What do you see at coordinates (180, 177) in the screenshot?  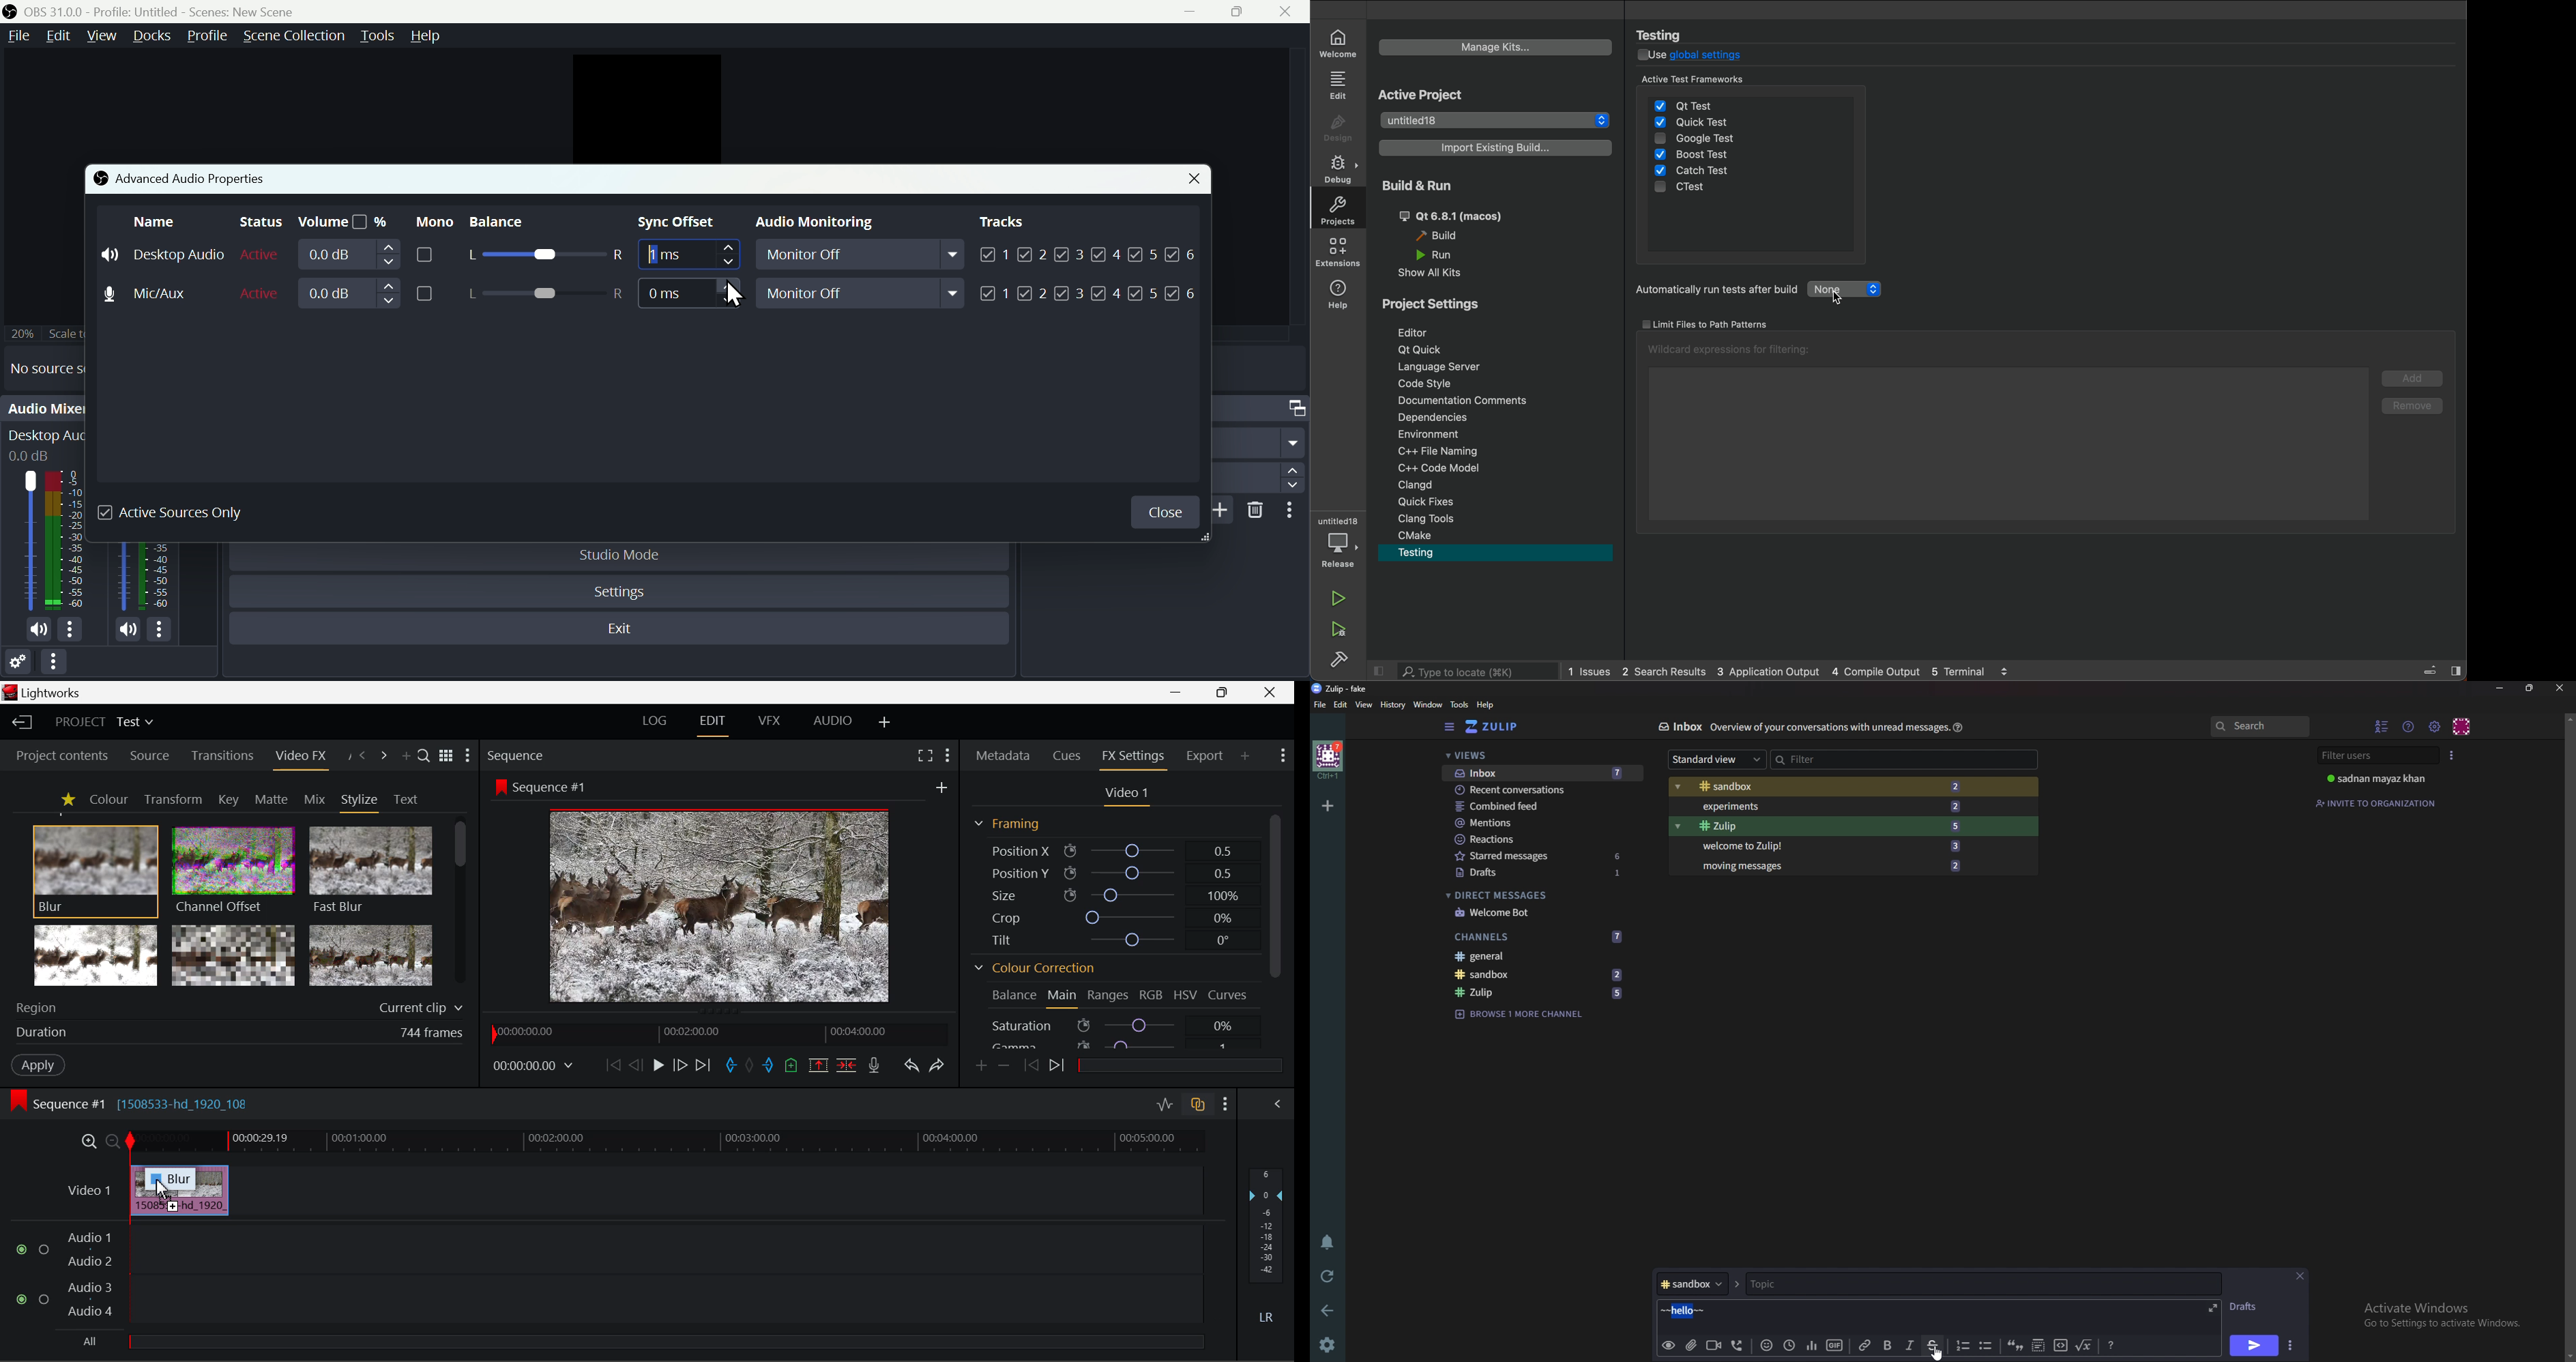 I see `Advanced audio properties` at bounding box center [180, 177].